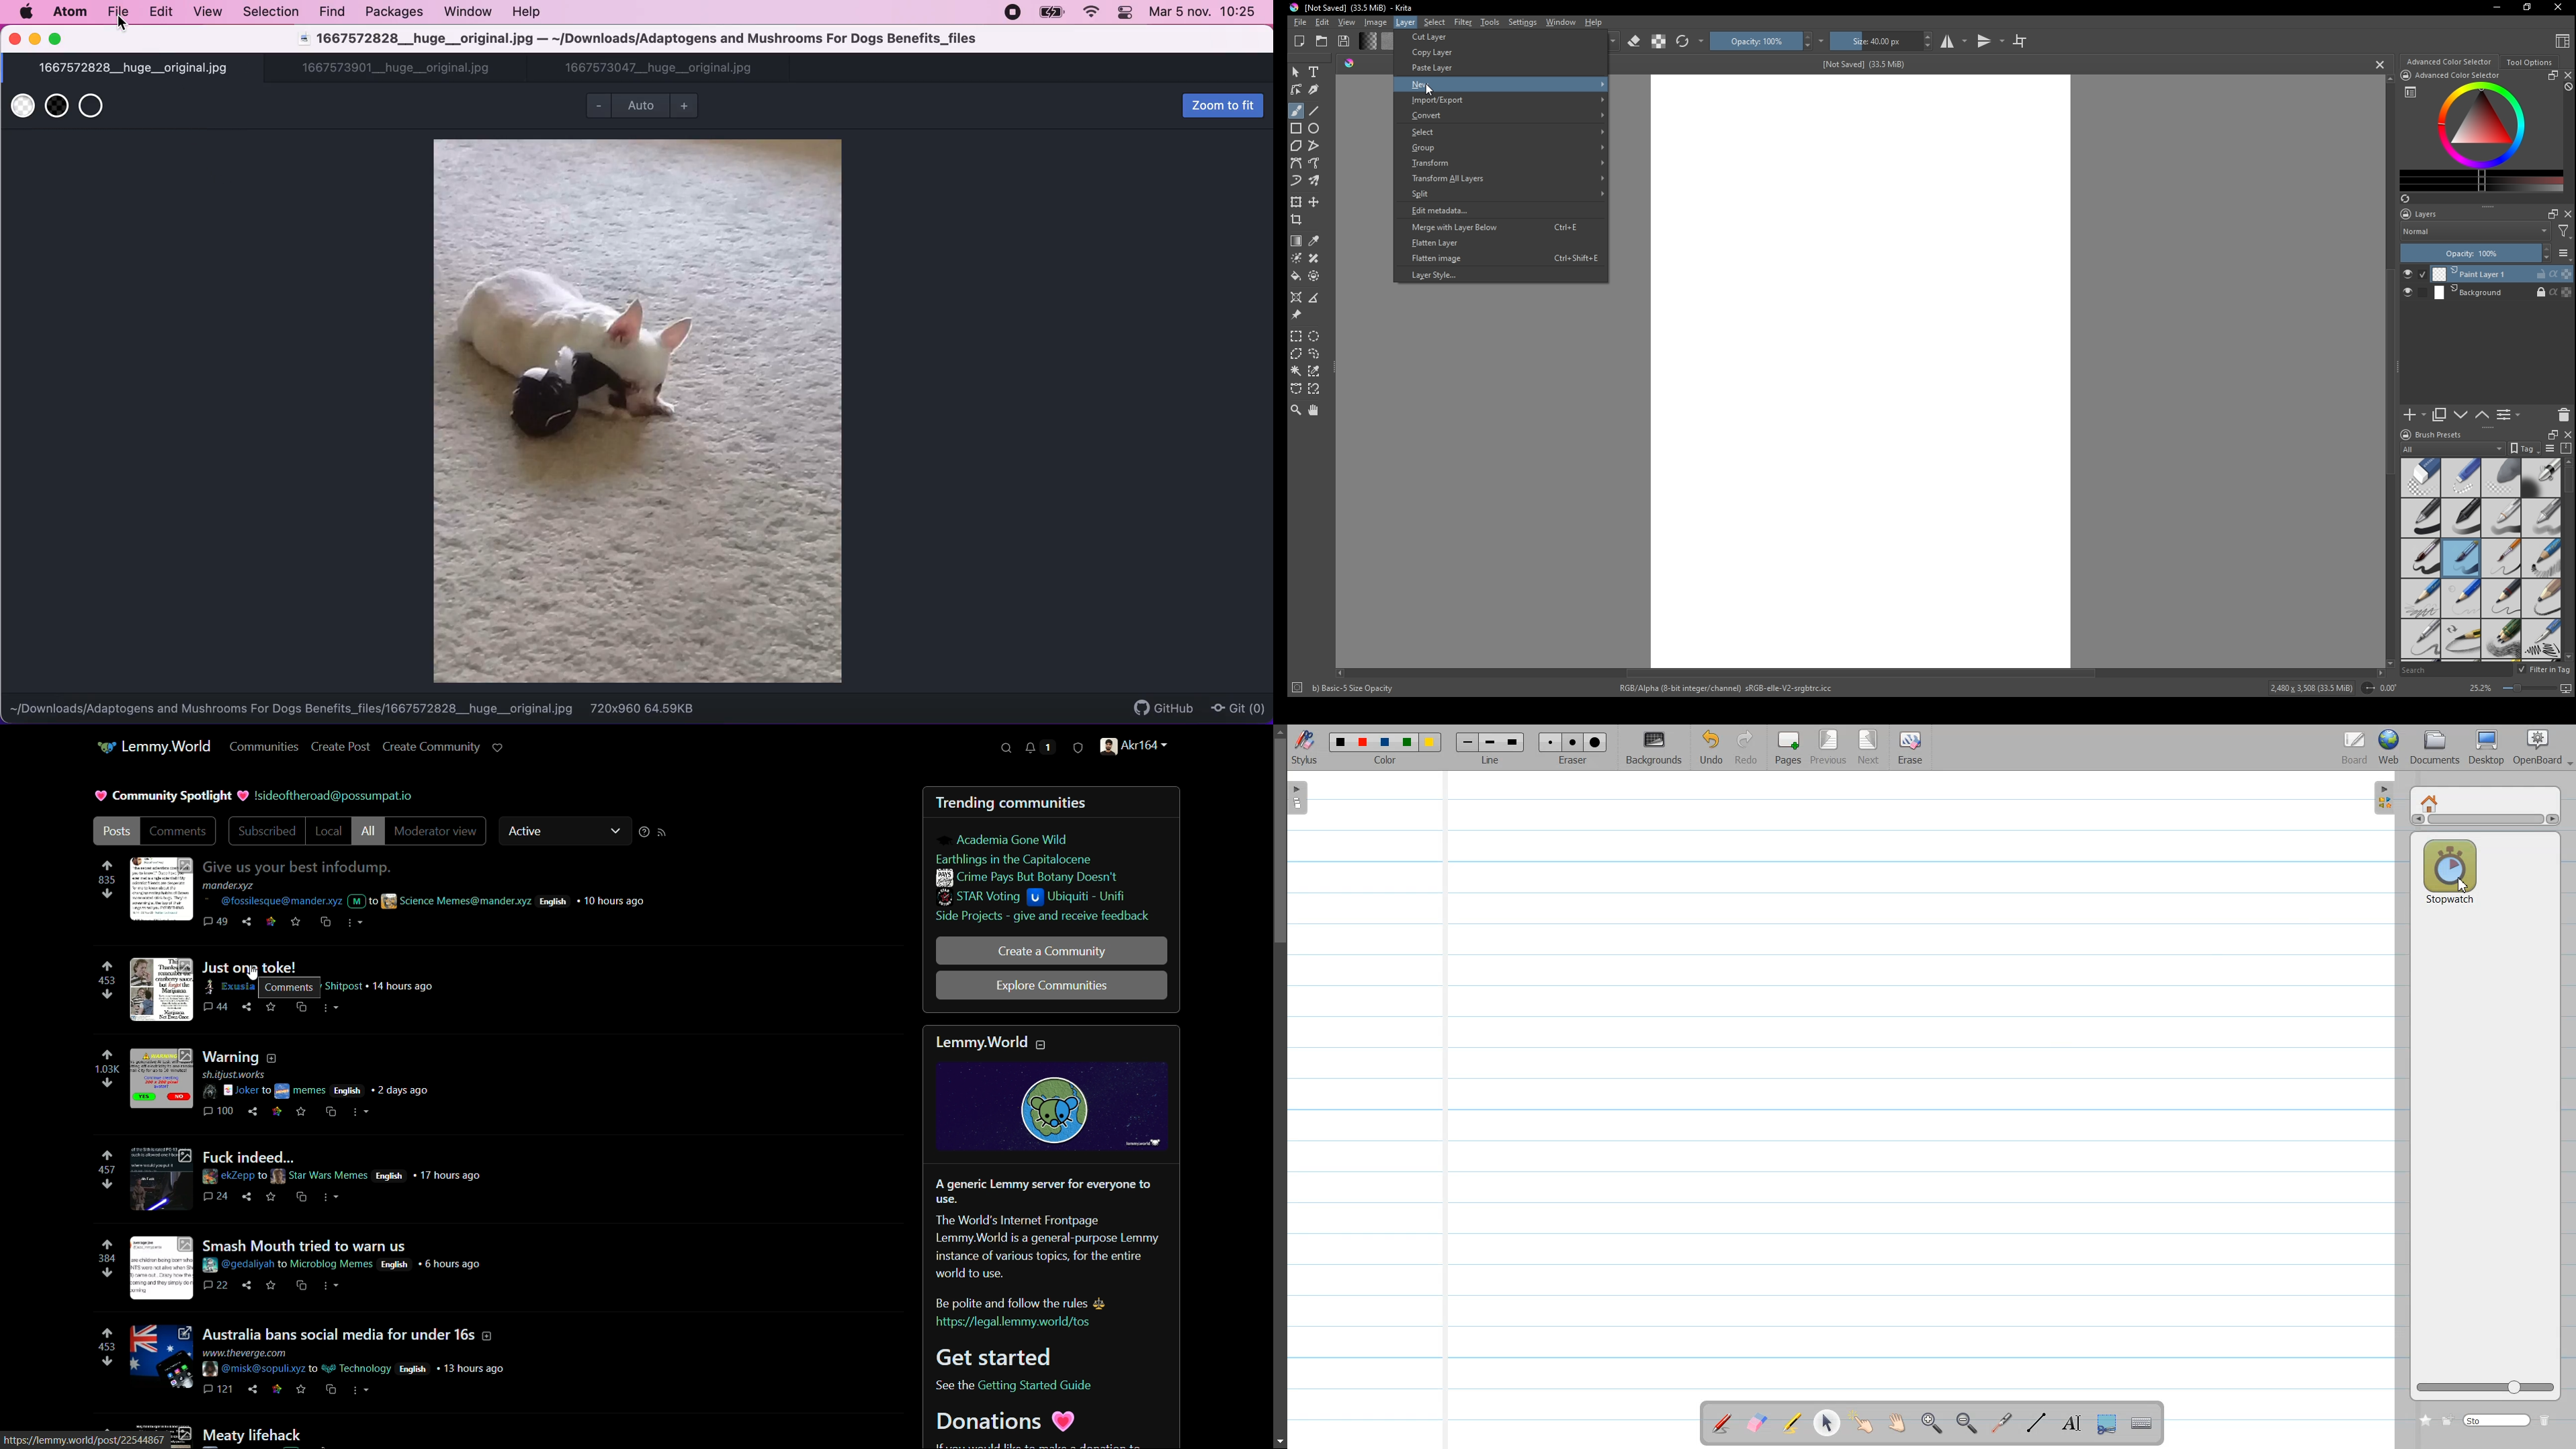  Describe the element at coordinates (1505, 194) in the screenshot. I see `Split` at that location.